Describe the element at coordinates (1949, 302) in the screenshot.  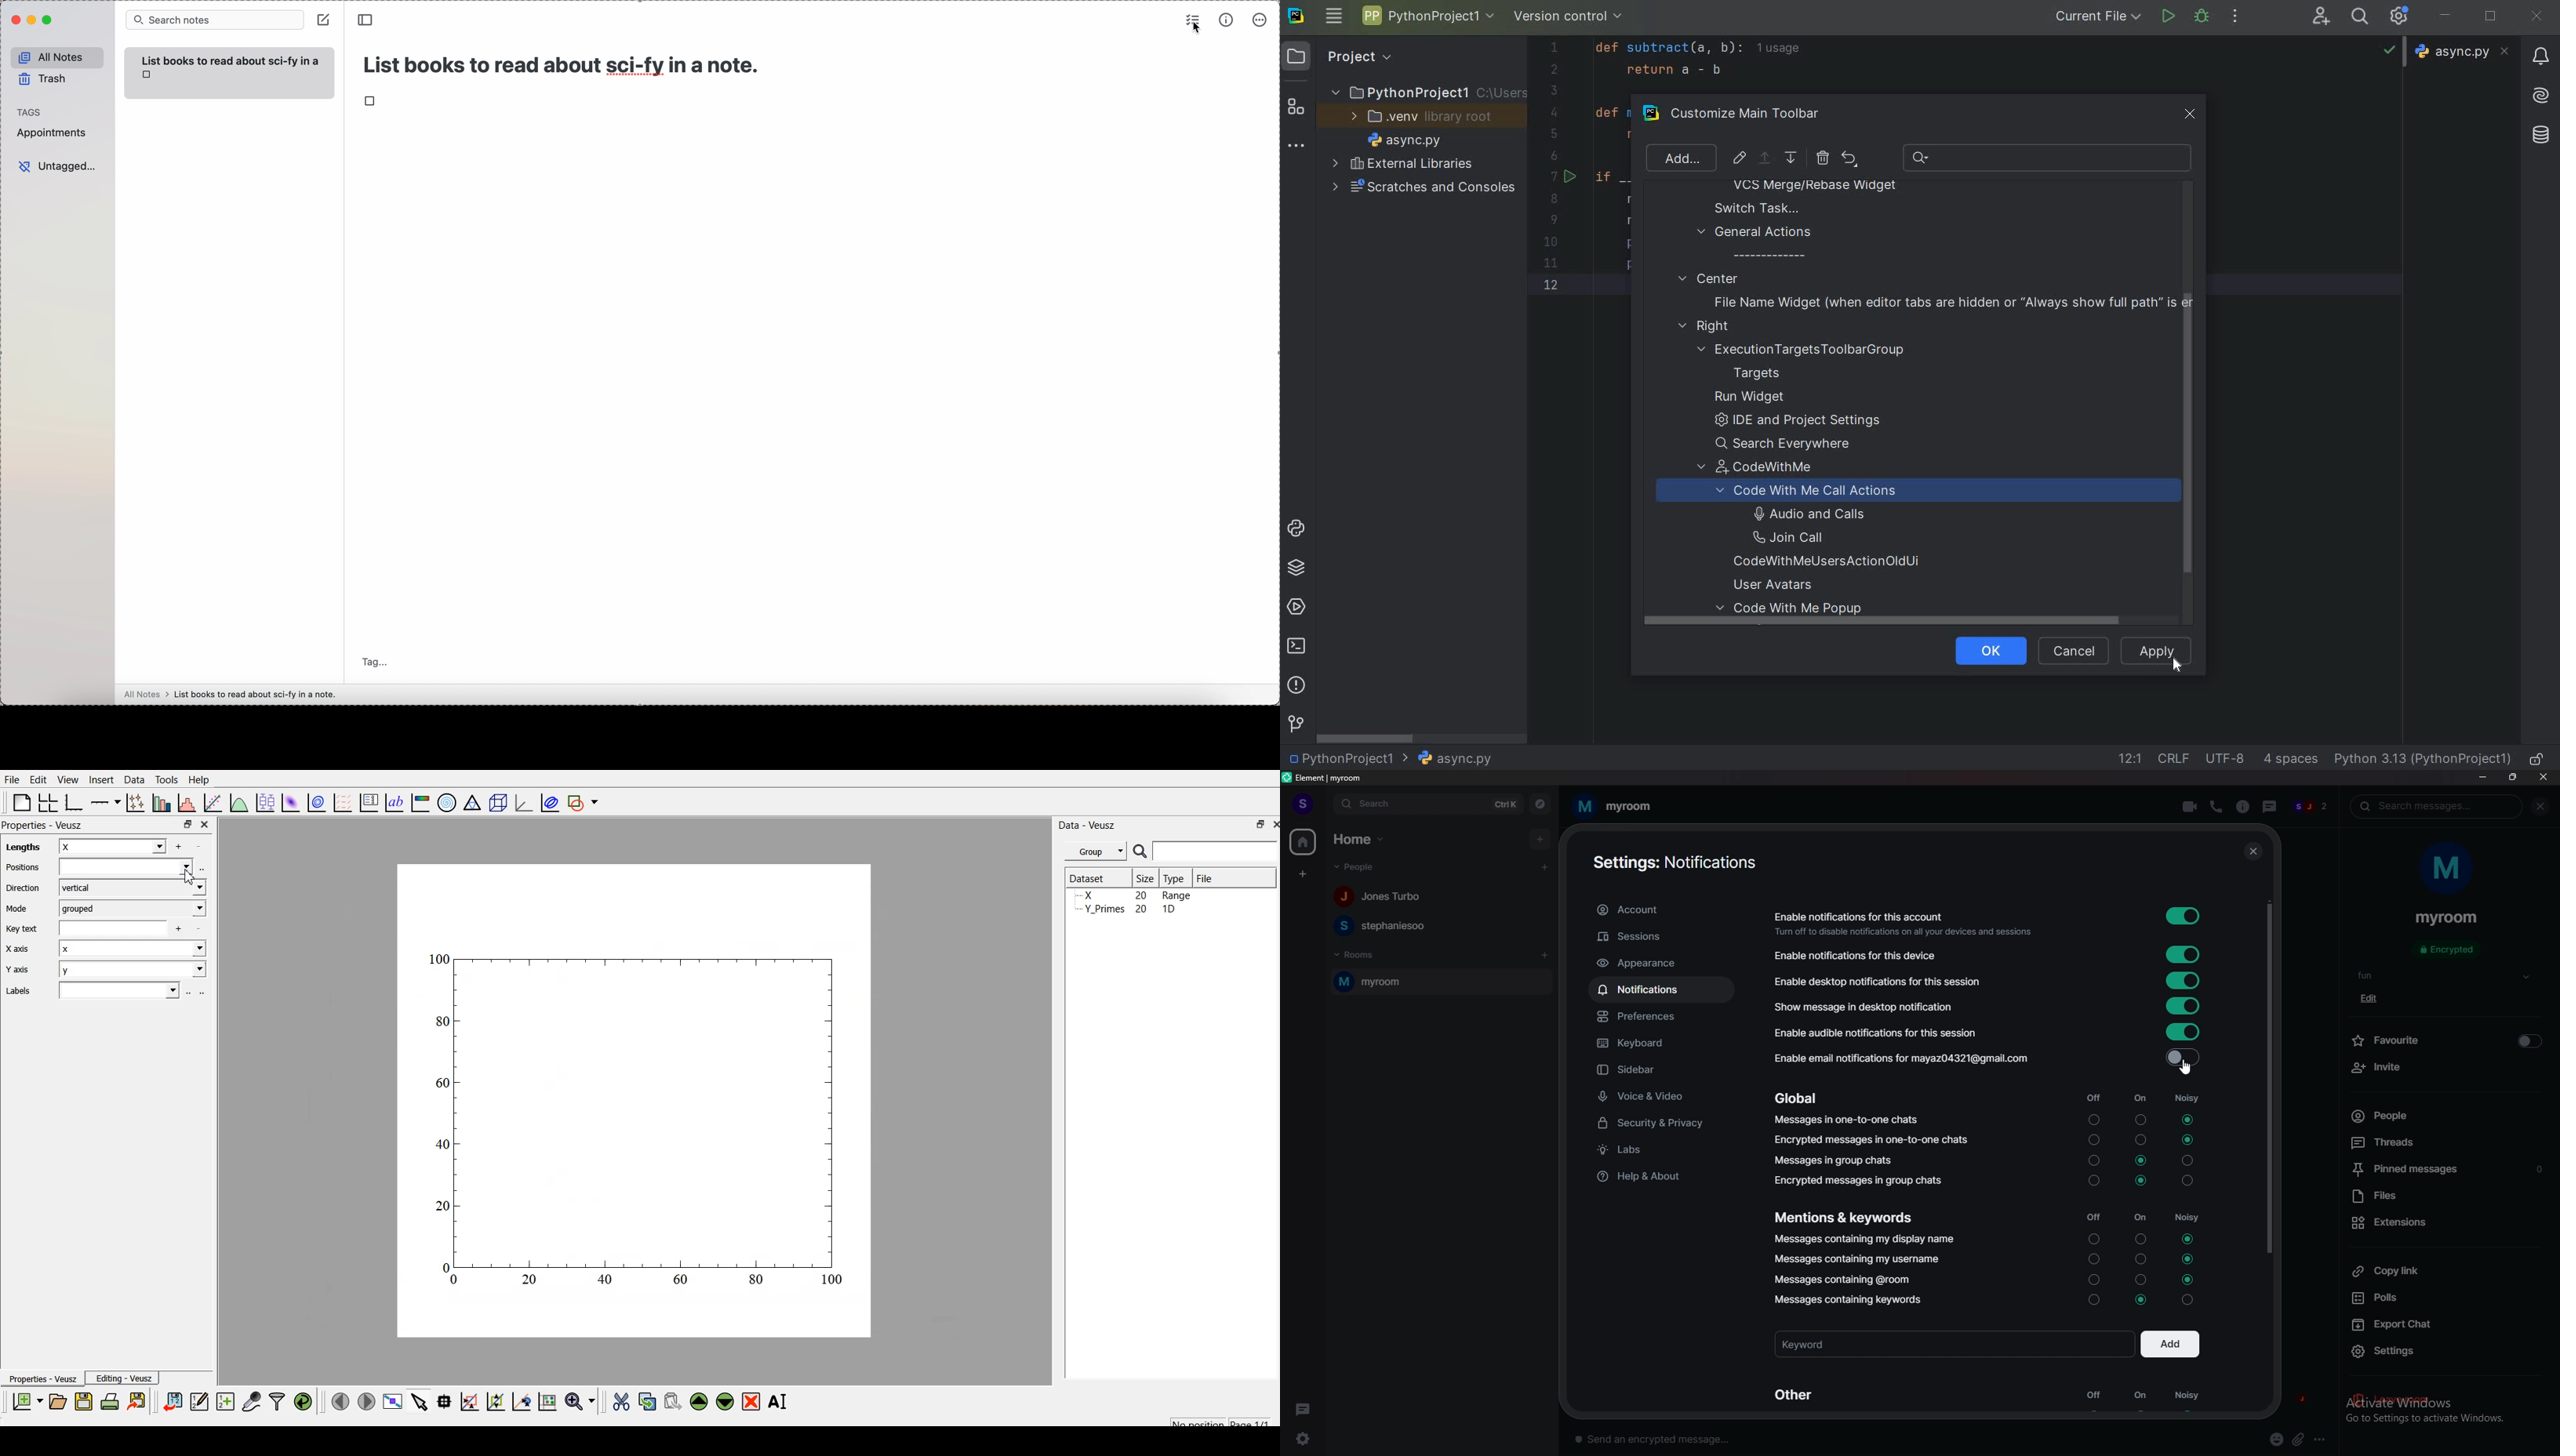
I see `file name widget` at that location.